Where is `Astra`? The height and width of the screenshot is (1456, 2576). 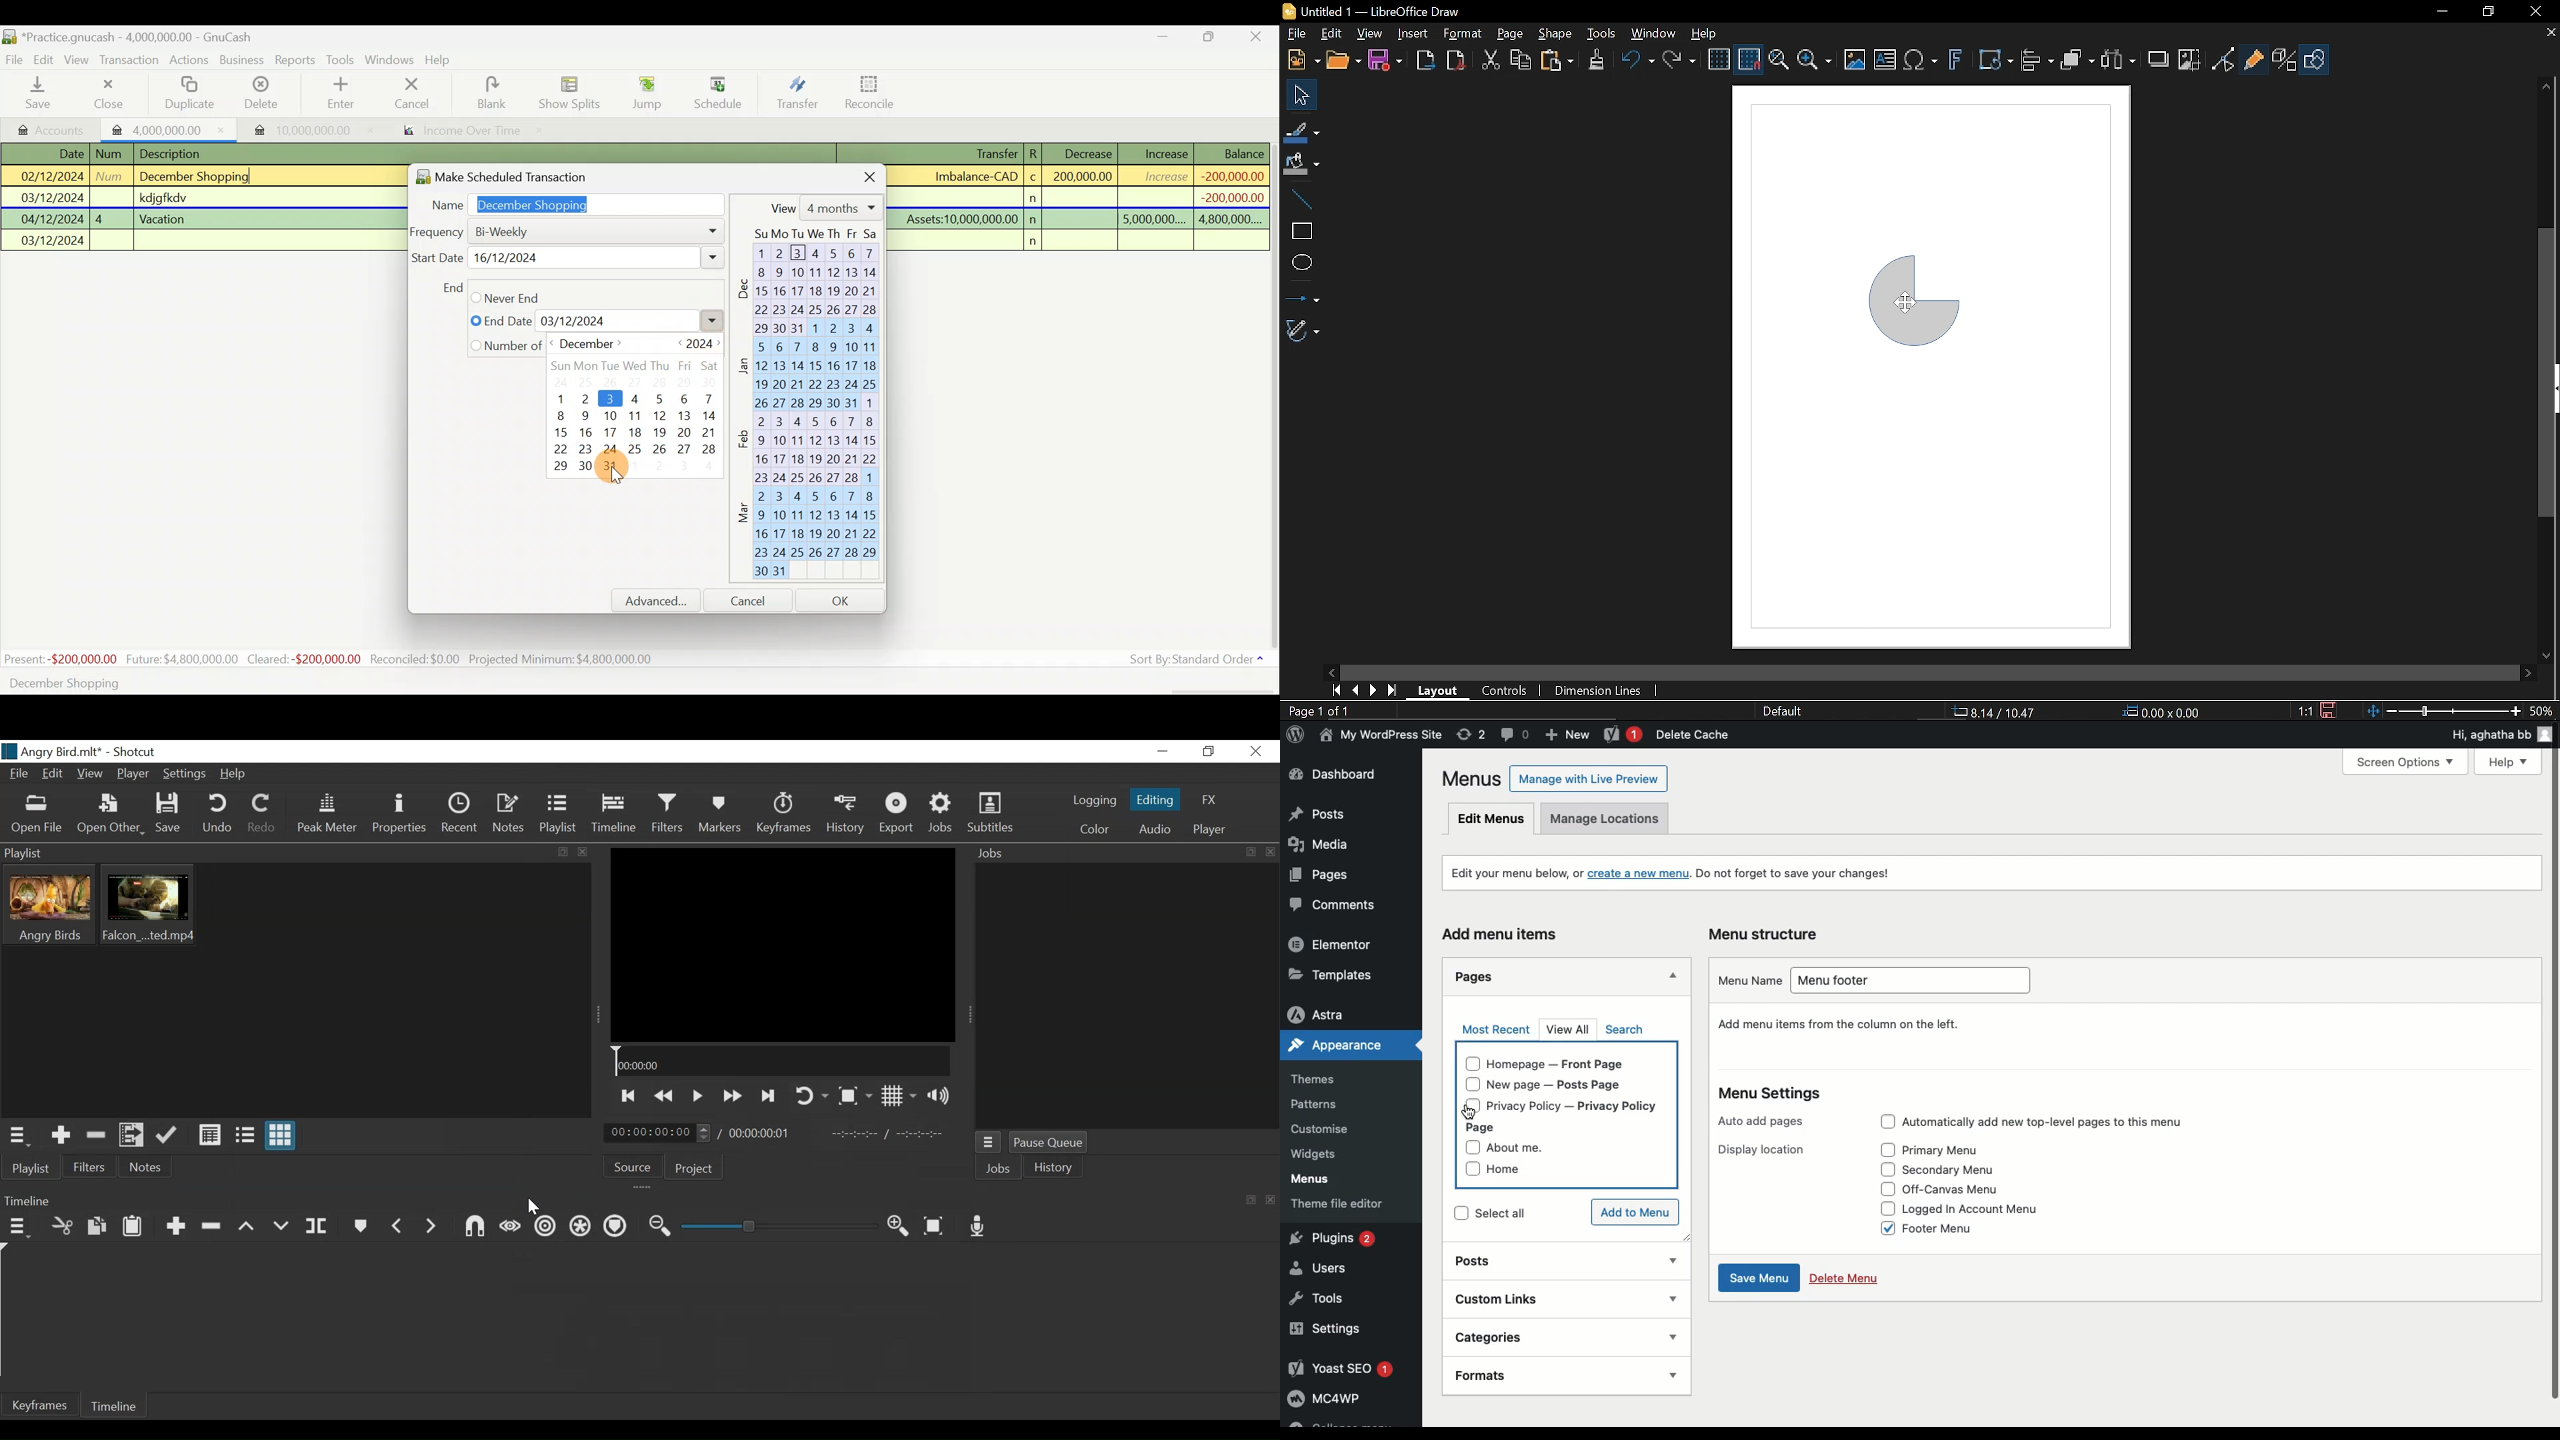 Astra is located at coordinates (1343, 1014).